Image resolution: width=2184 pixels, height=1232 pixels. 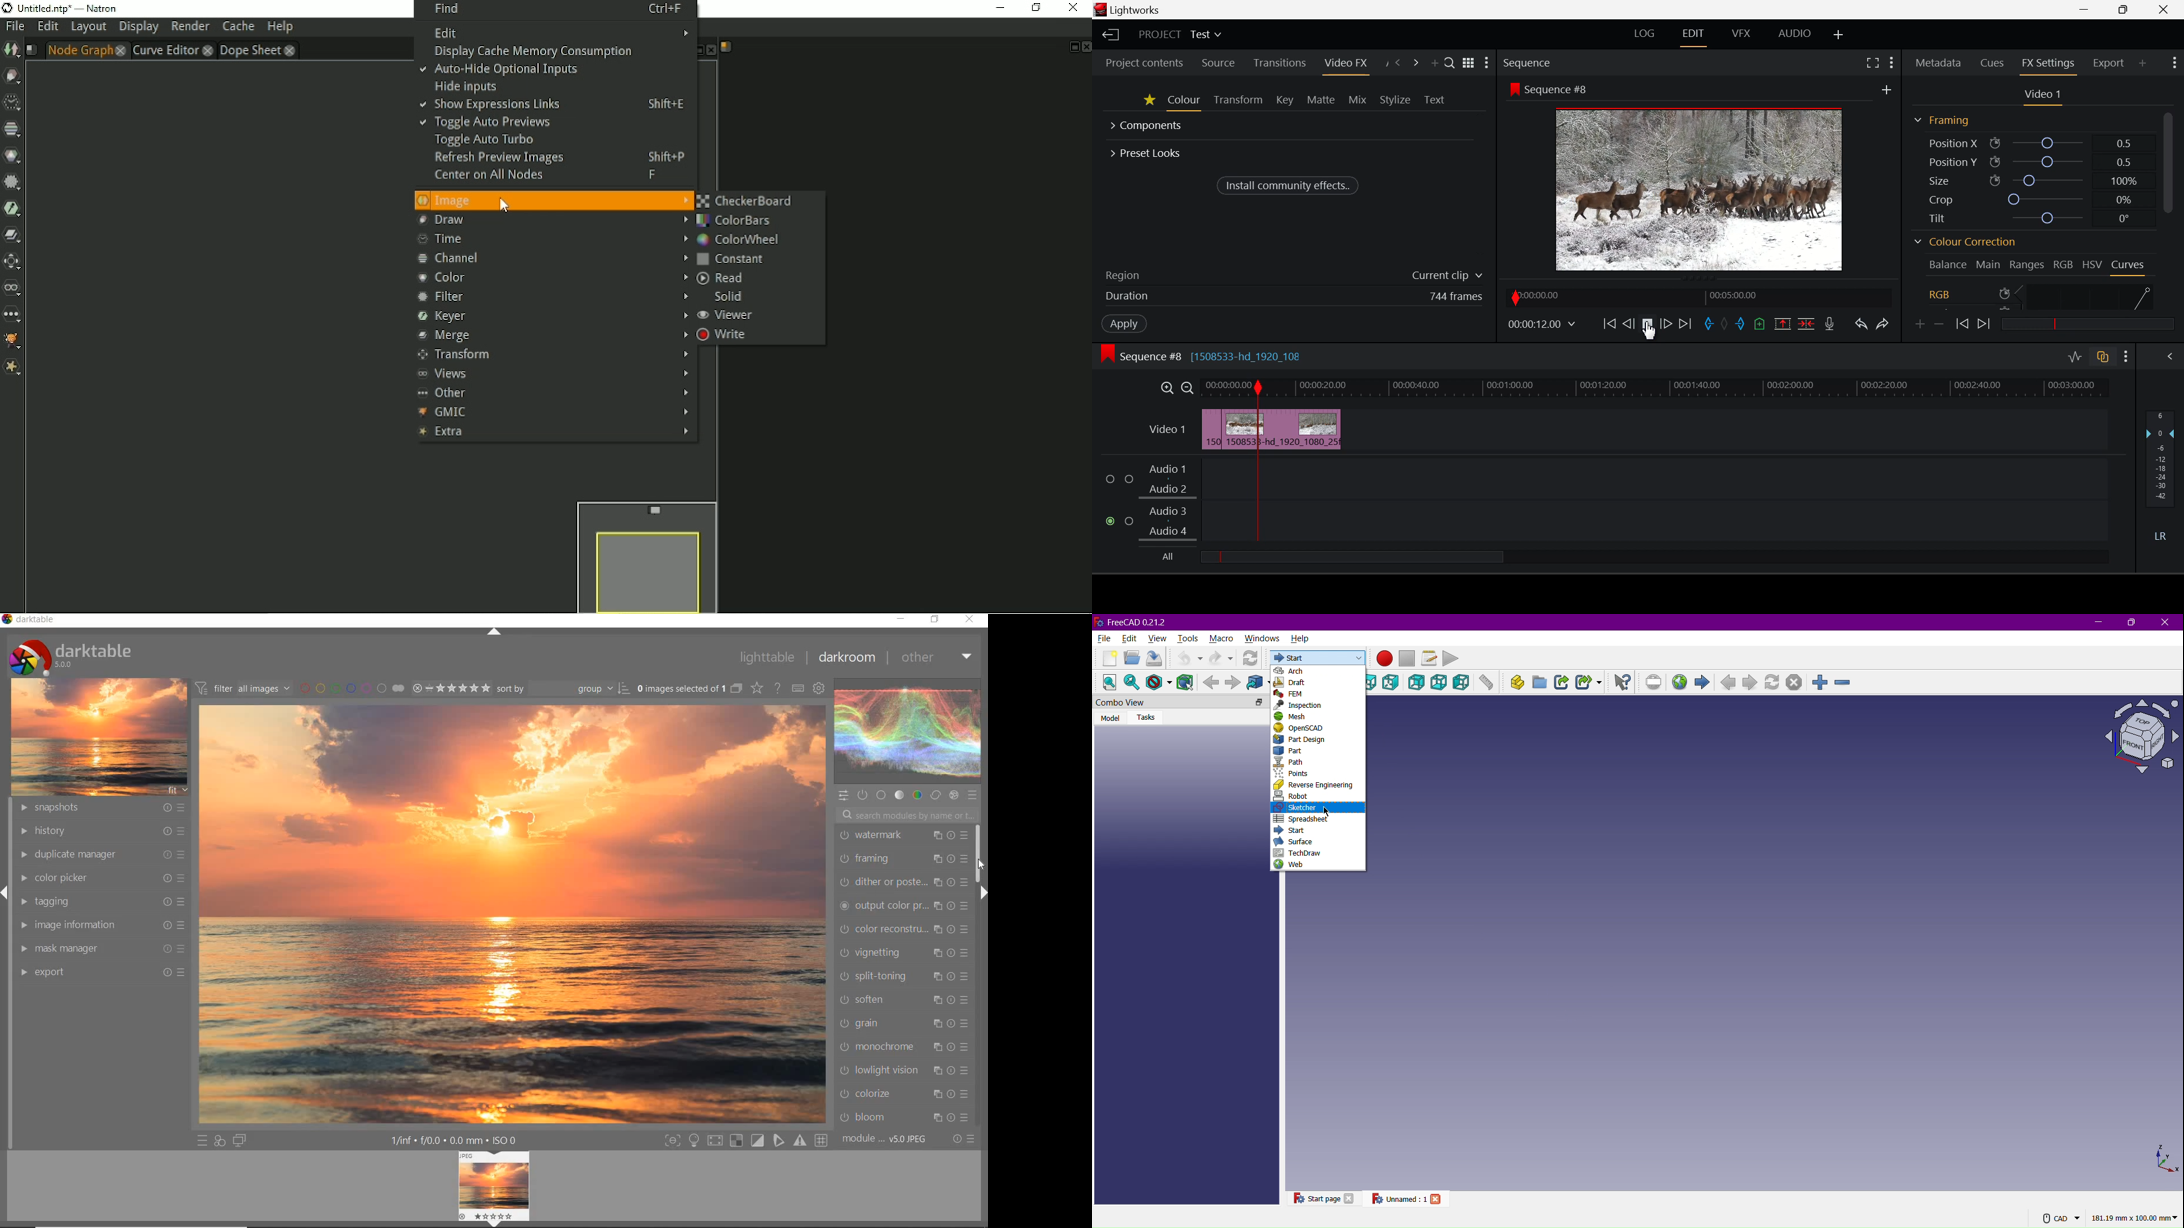 I want to click on show global preference, so click(x=820, y=688).